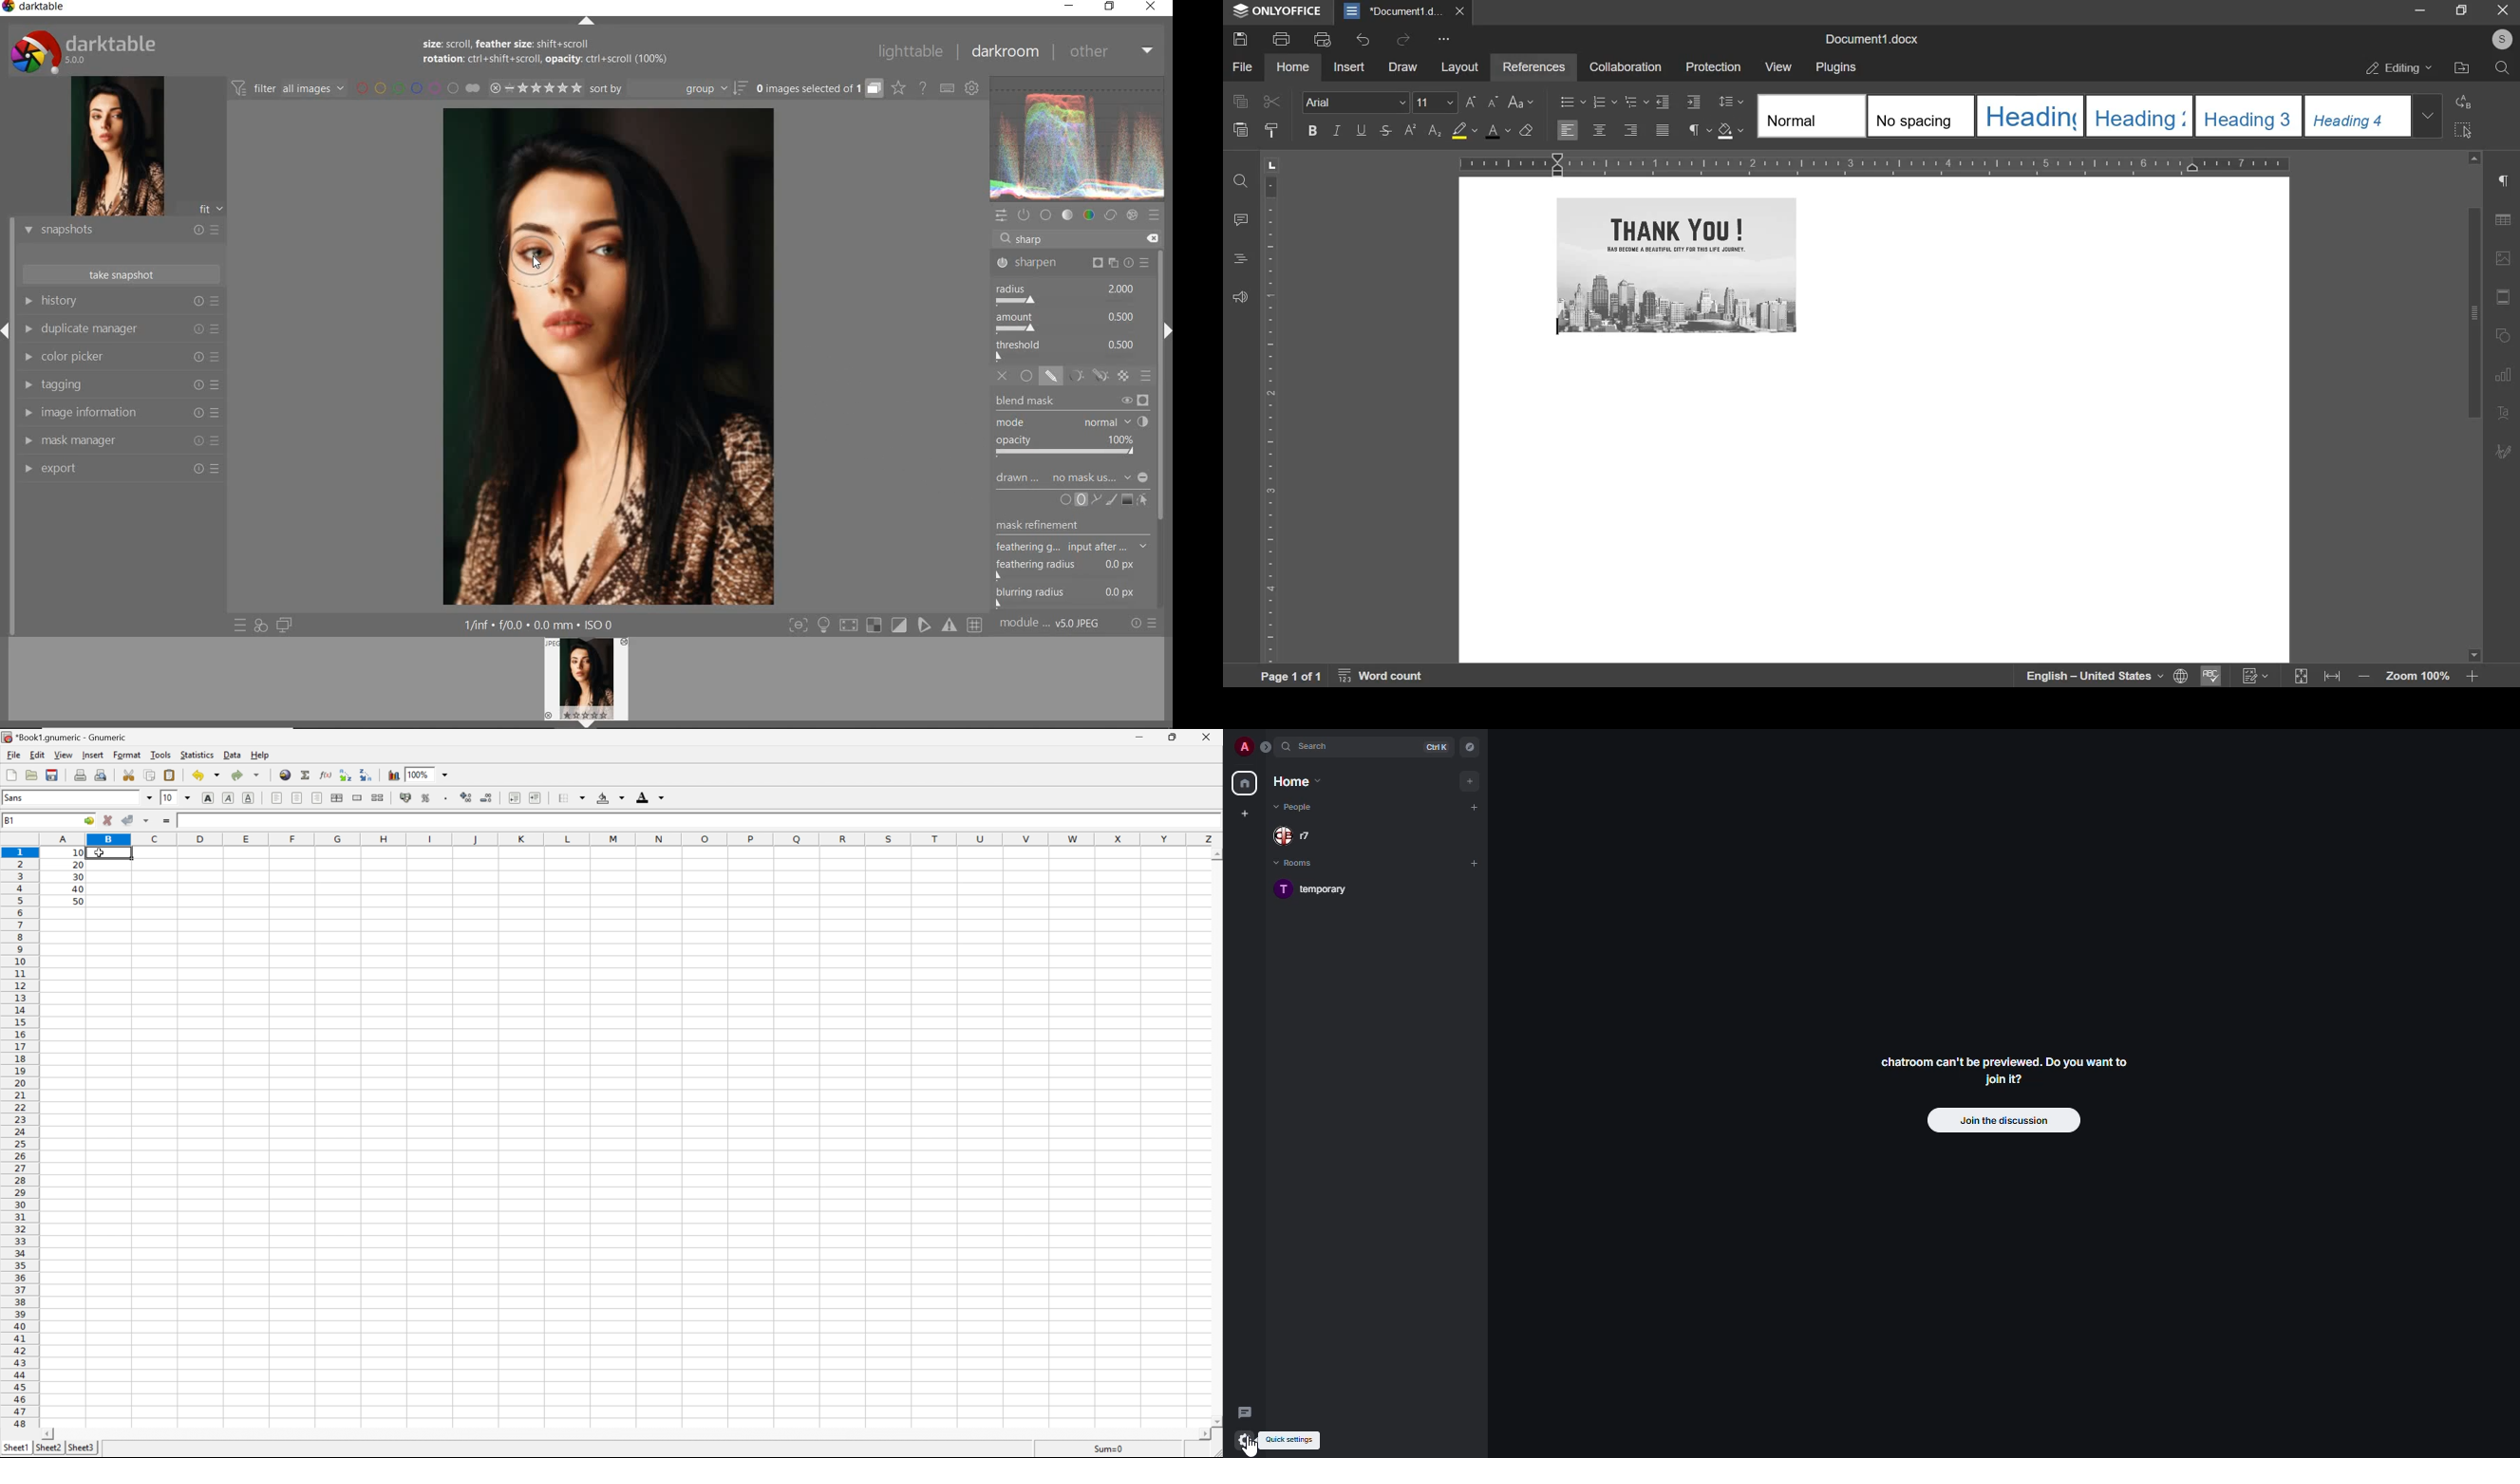 The image size is (2520, 1484). What do you see at coordinates (1921, 116) in the screenshot?
I see `No spacing` at bounding box center [1921, 116].